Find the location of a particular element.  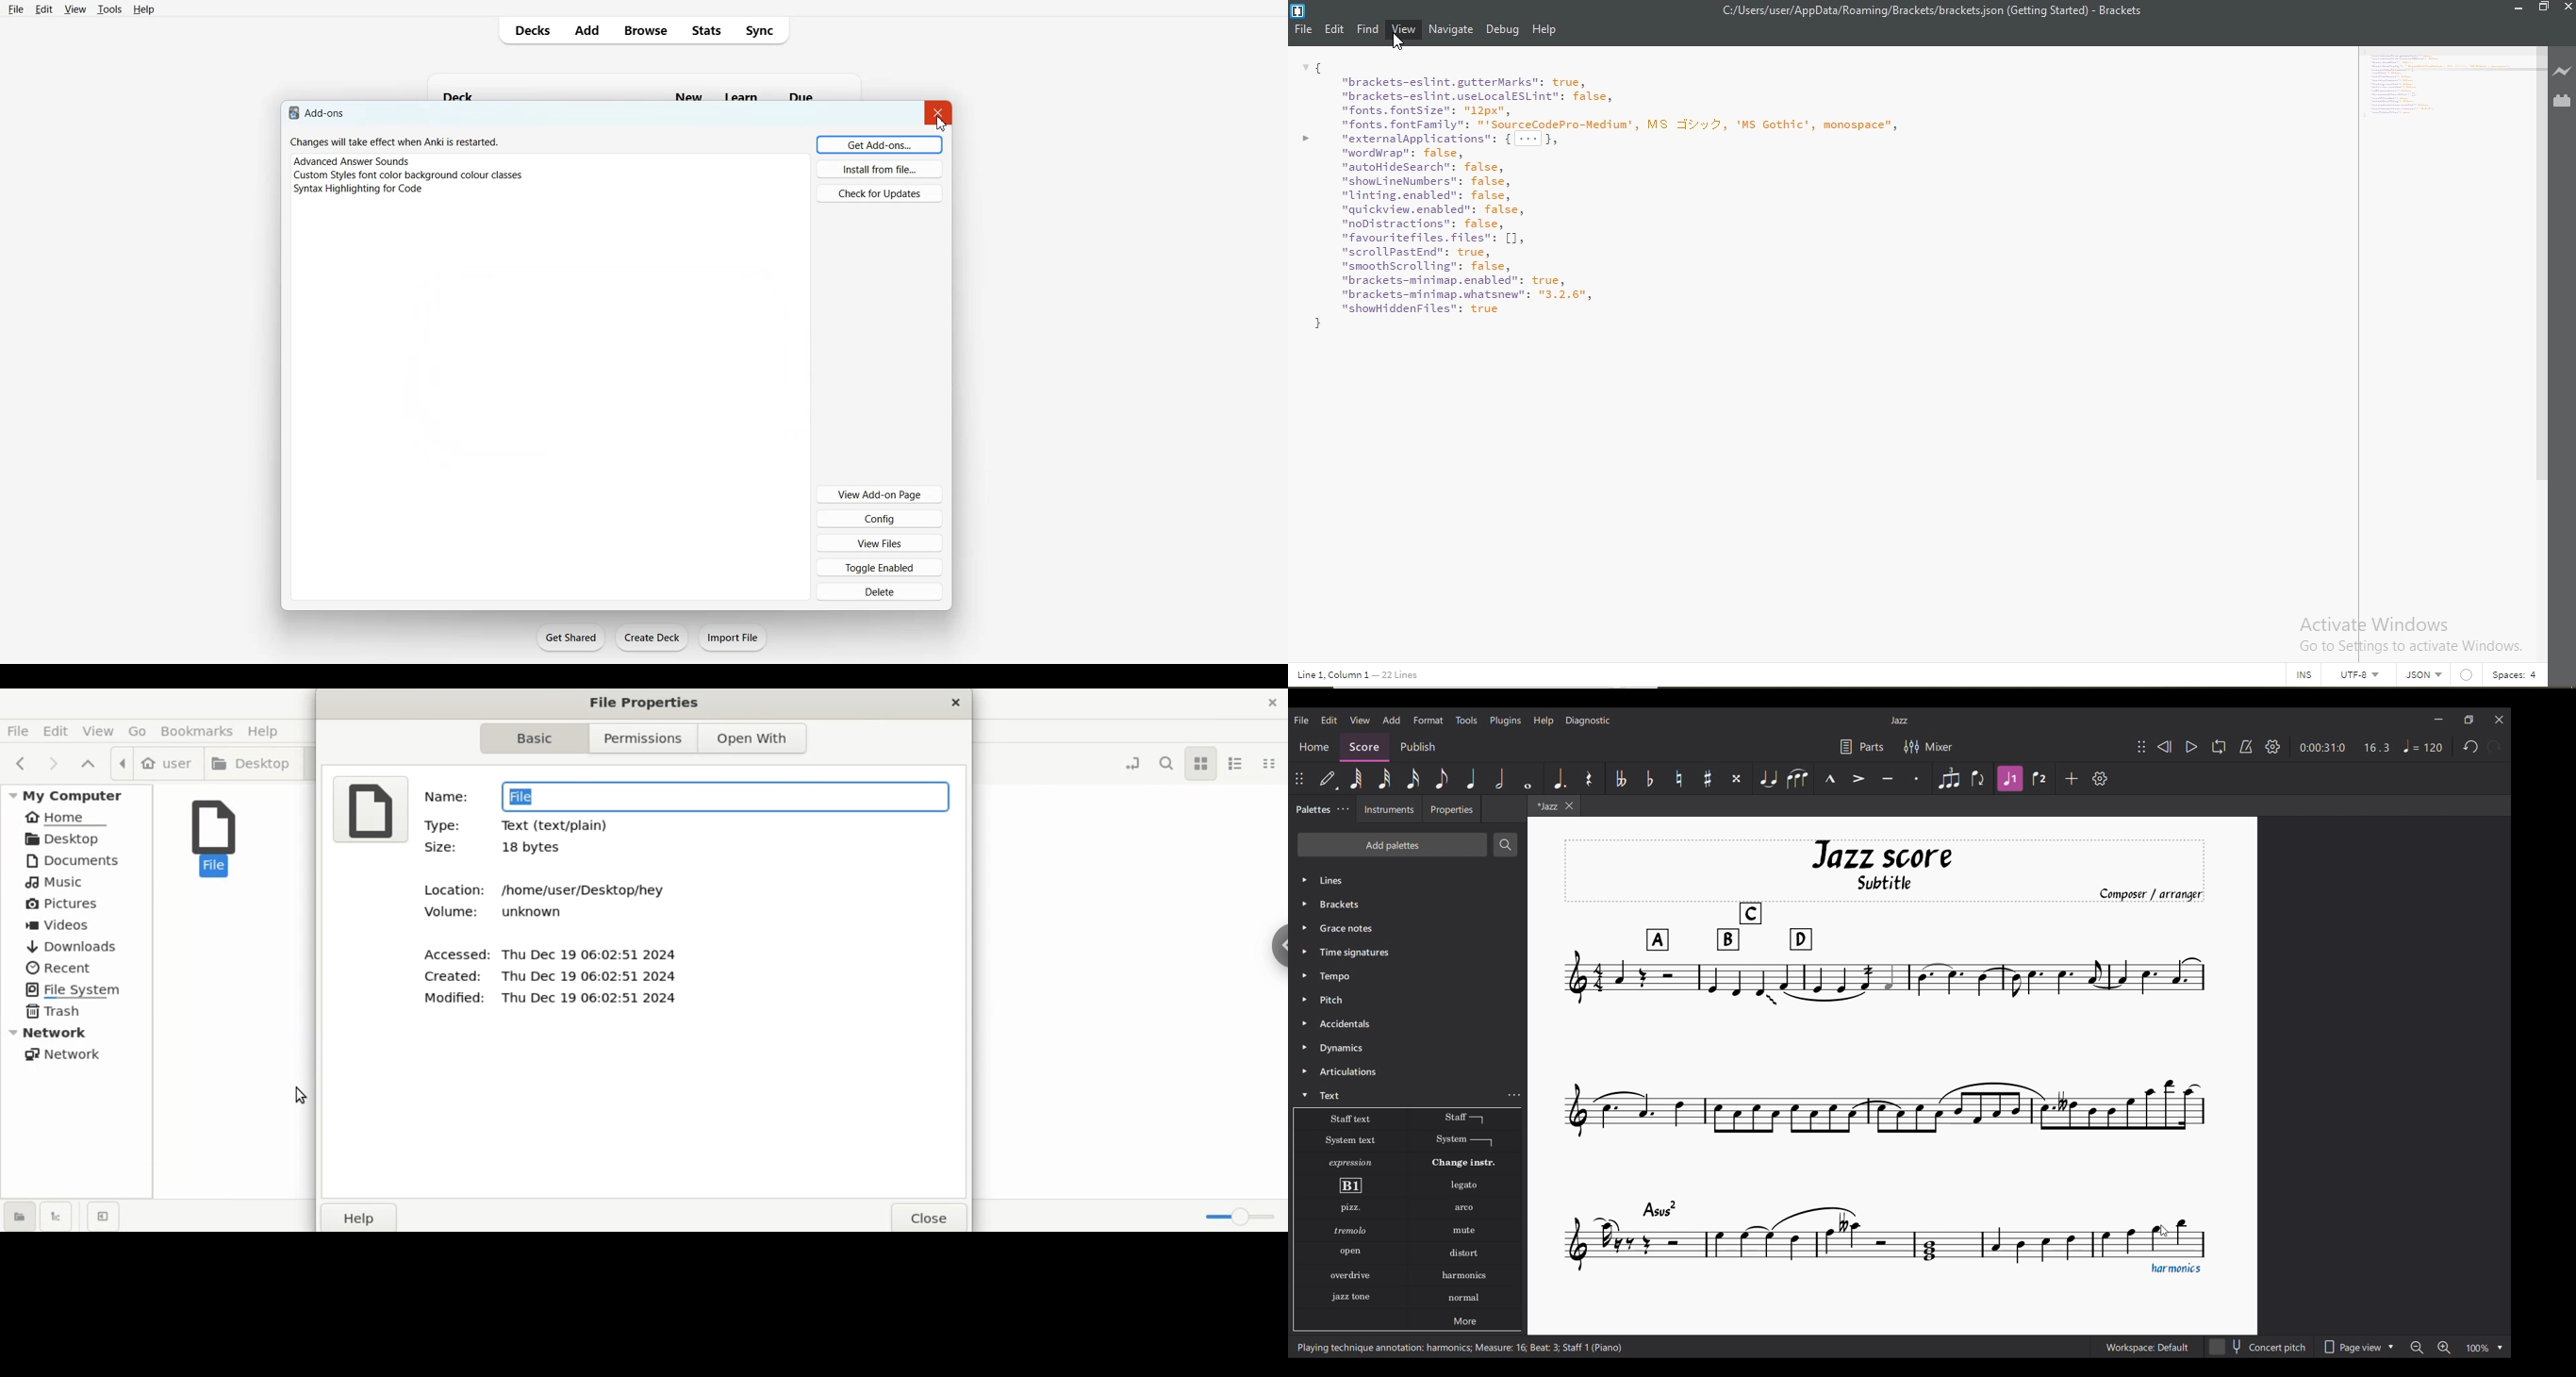

Change  is located at coordinates (1472, 1163).